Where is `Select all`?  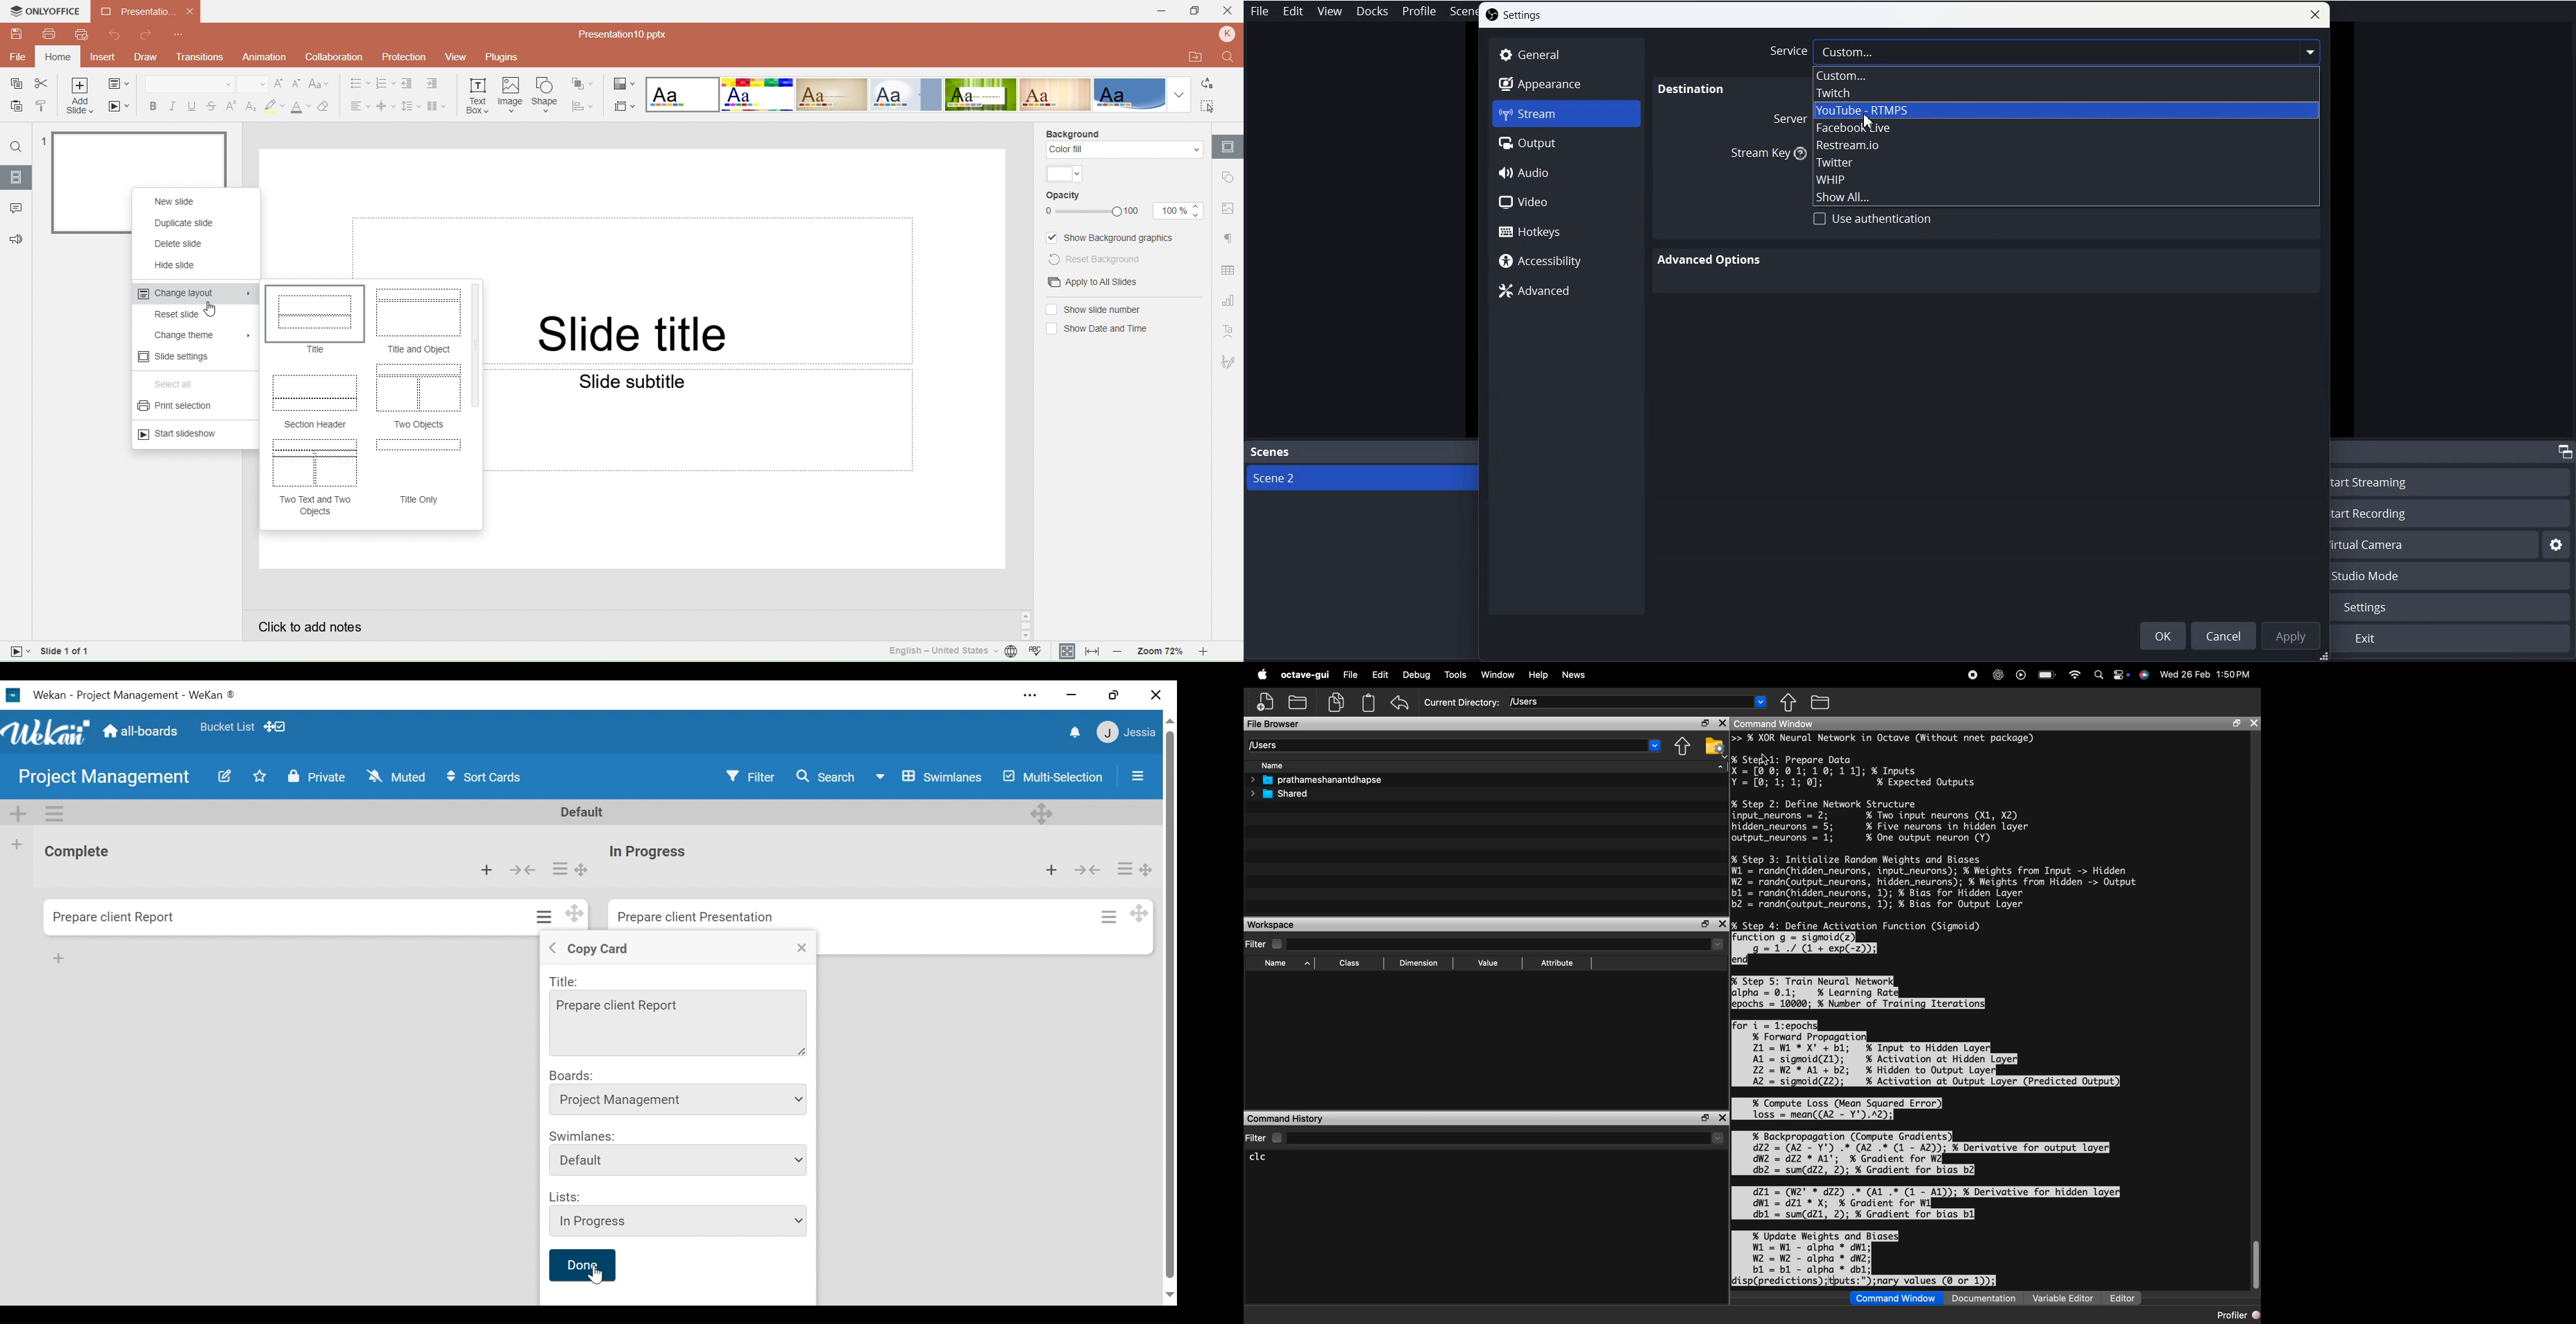 Select all is located at coordinates (177, 385).